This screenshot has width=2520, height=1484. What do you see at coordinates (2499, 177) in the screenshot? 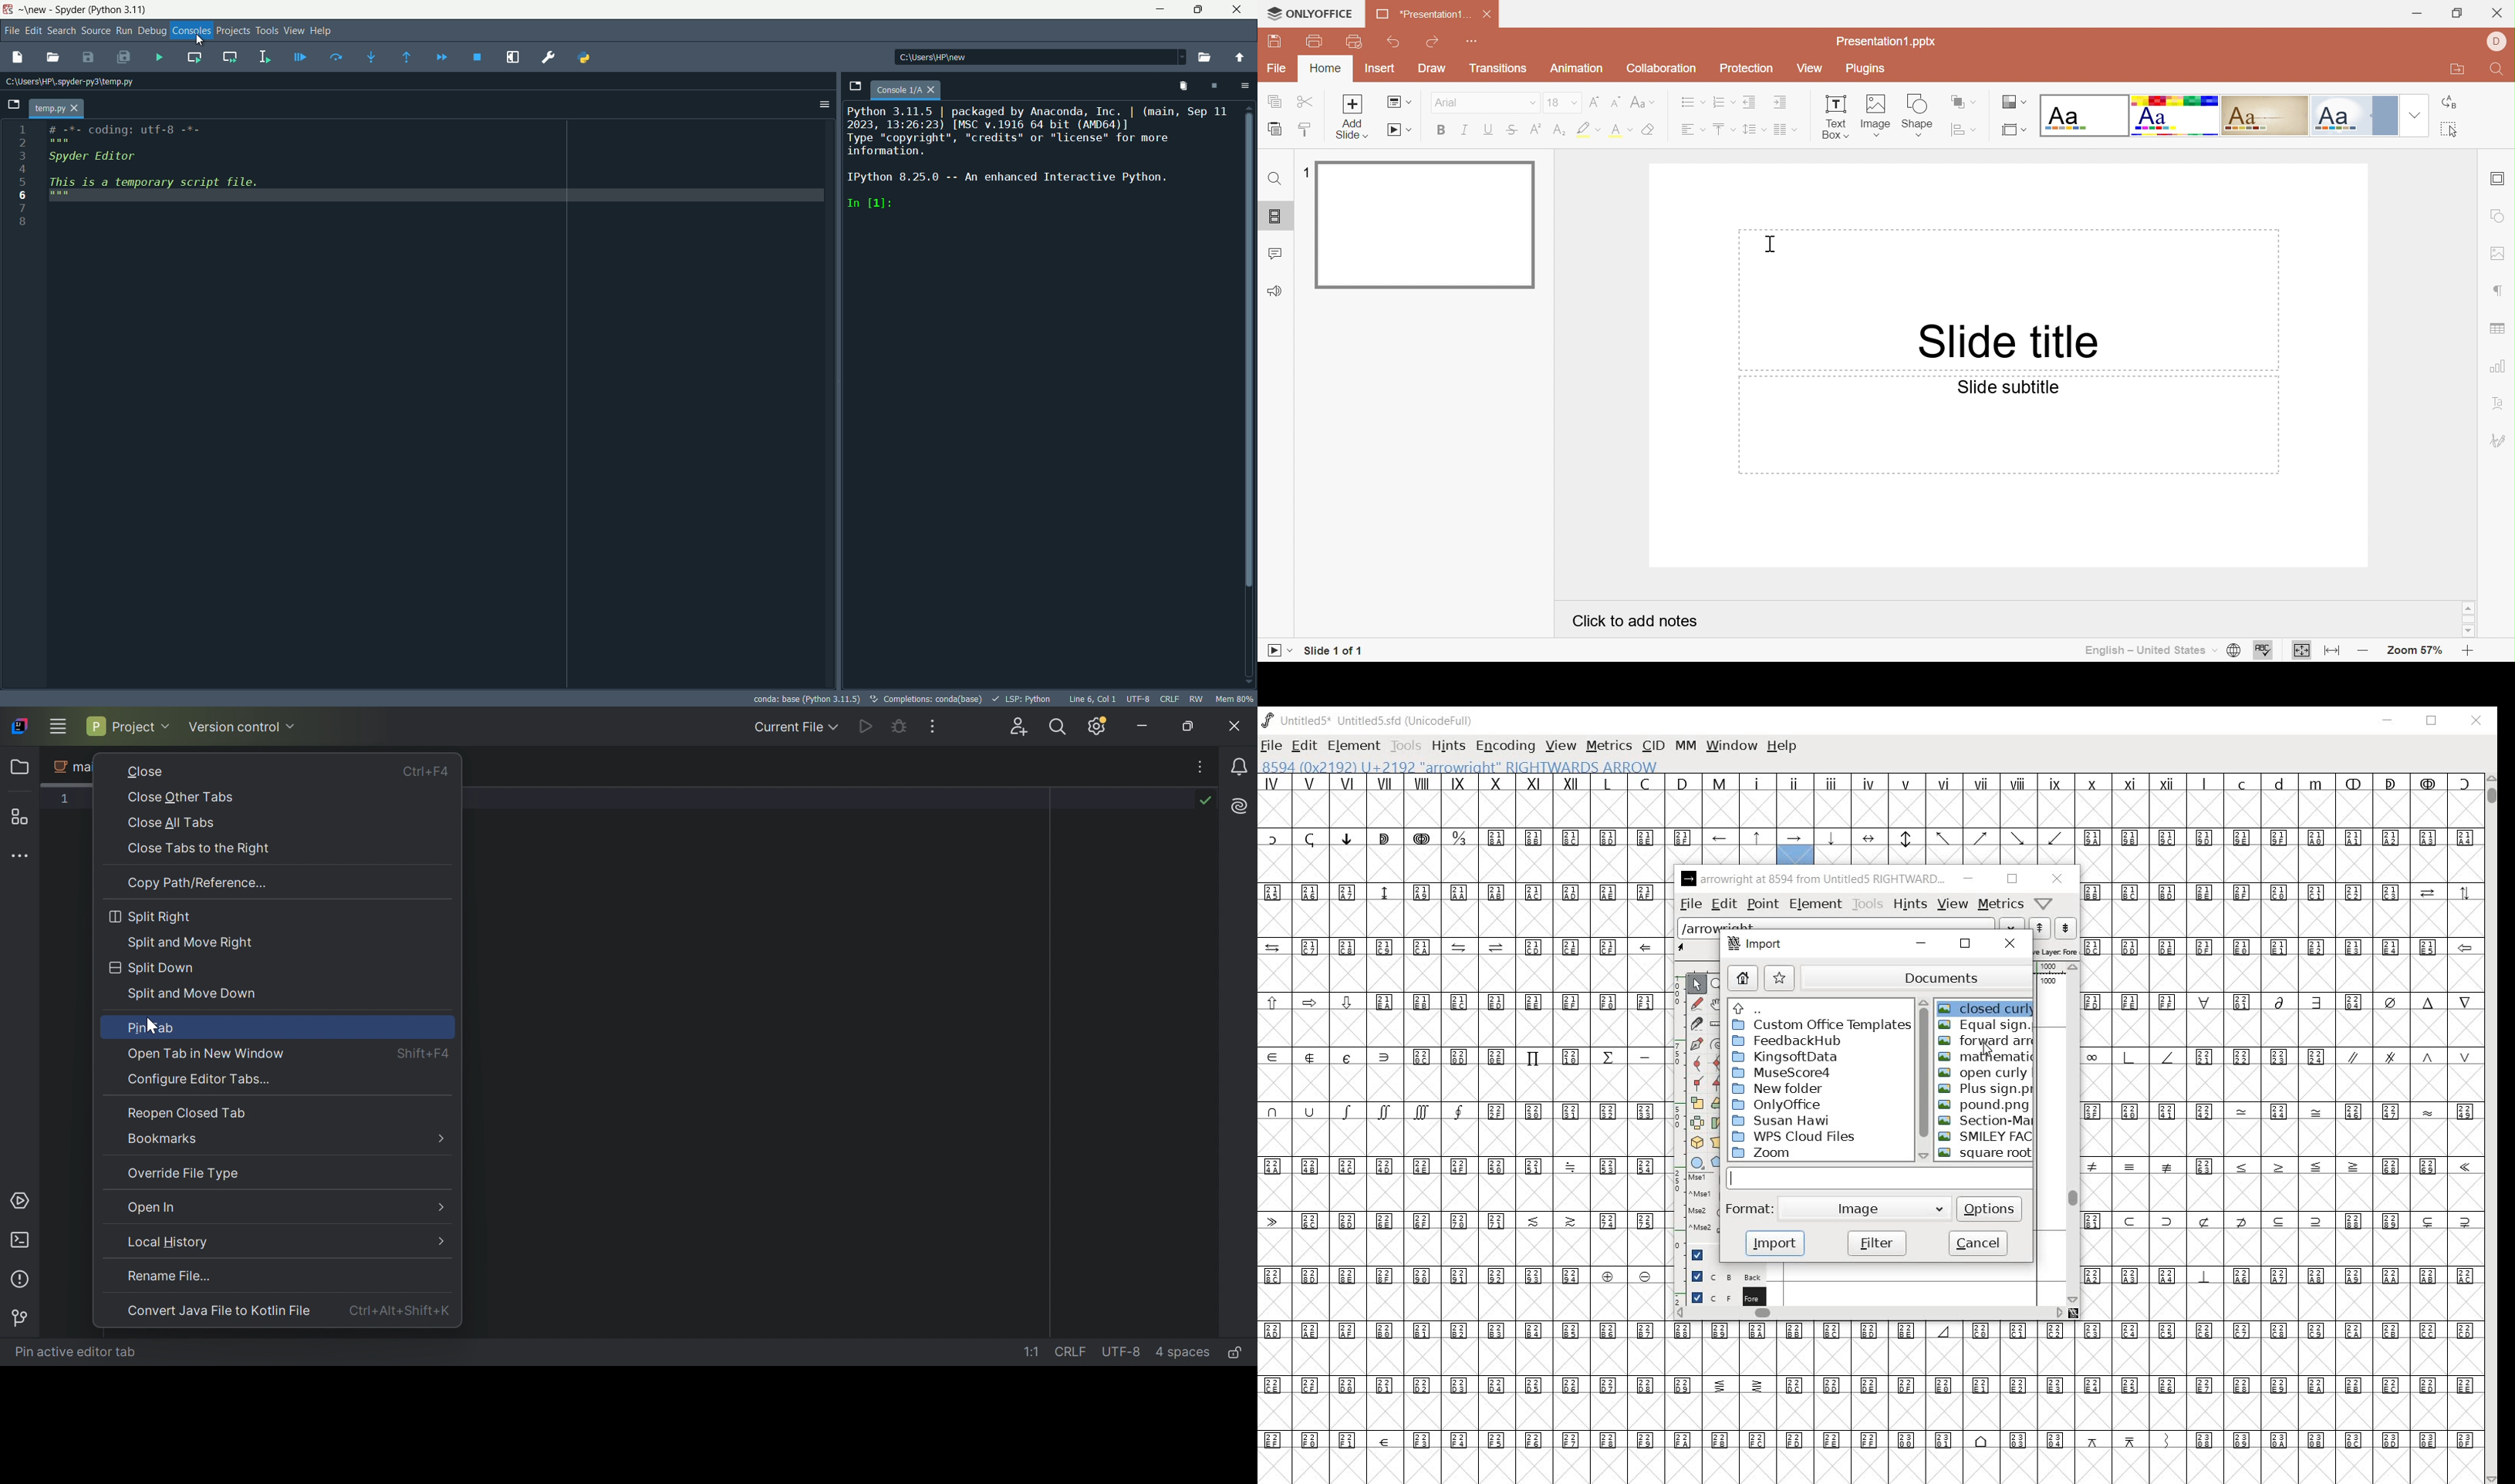
I see `slide settings` at bounding box center [2499, 177].